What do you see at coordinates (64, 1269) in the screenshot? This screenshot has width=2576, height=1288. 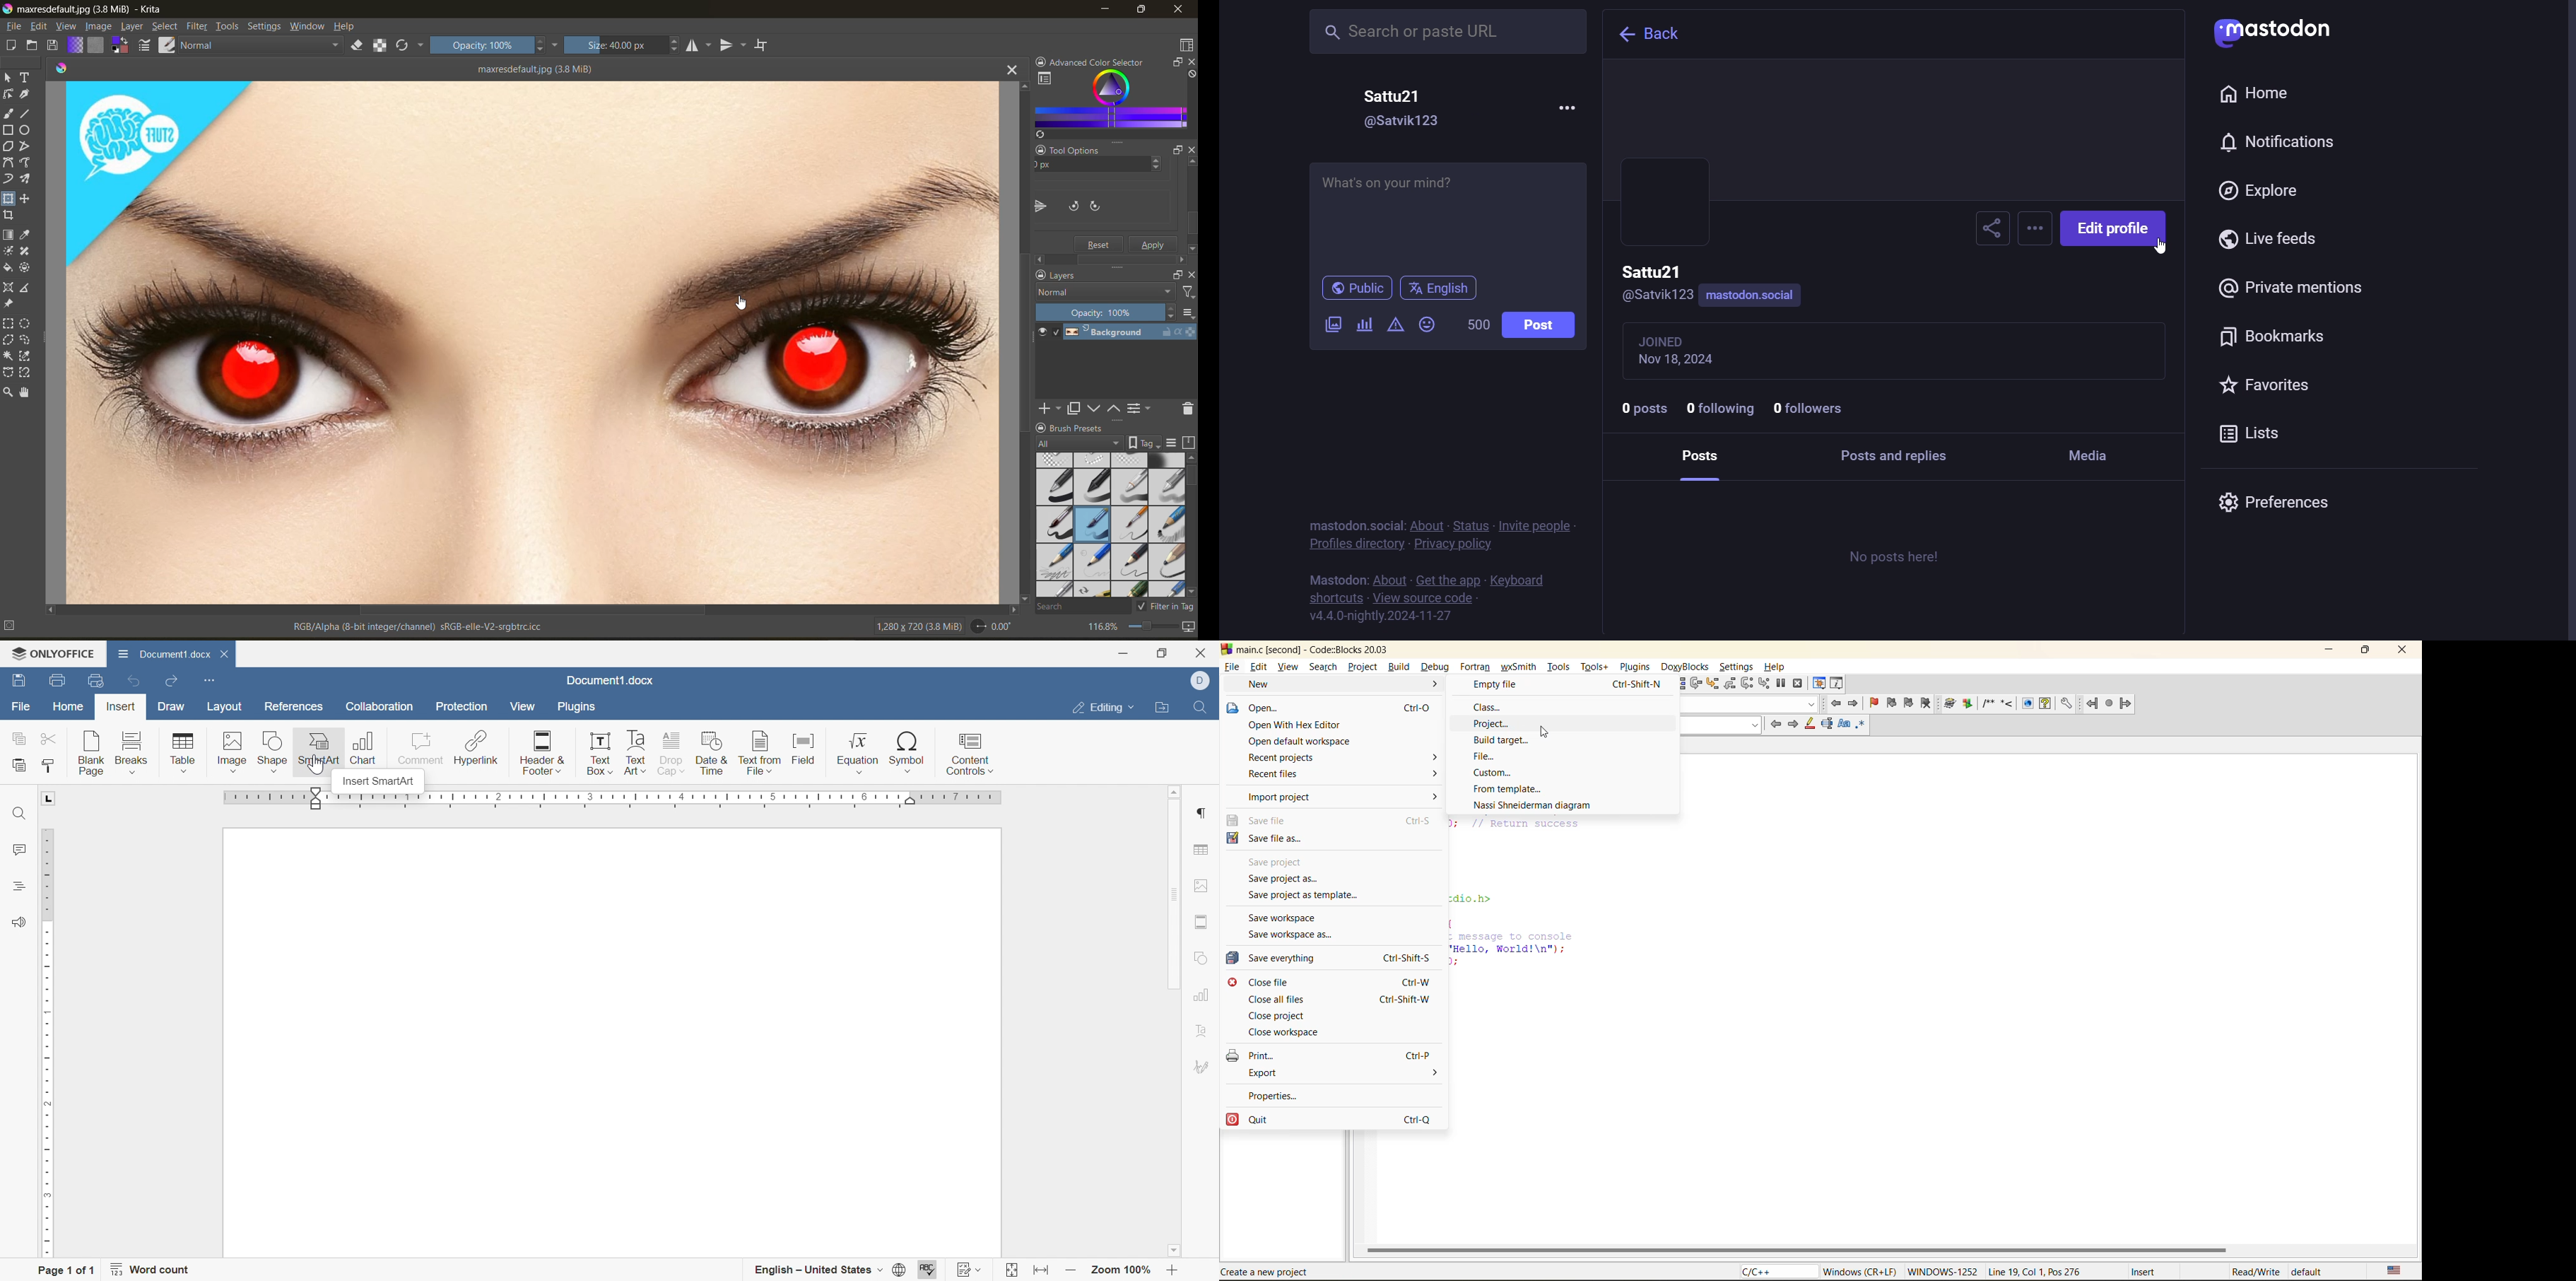 I see `Page 1 of 1` at bounding box center [64, 1269].